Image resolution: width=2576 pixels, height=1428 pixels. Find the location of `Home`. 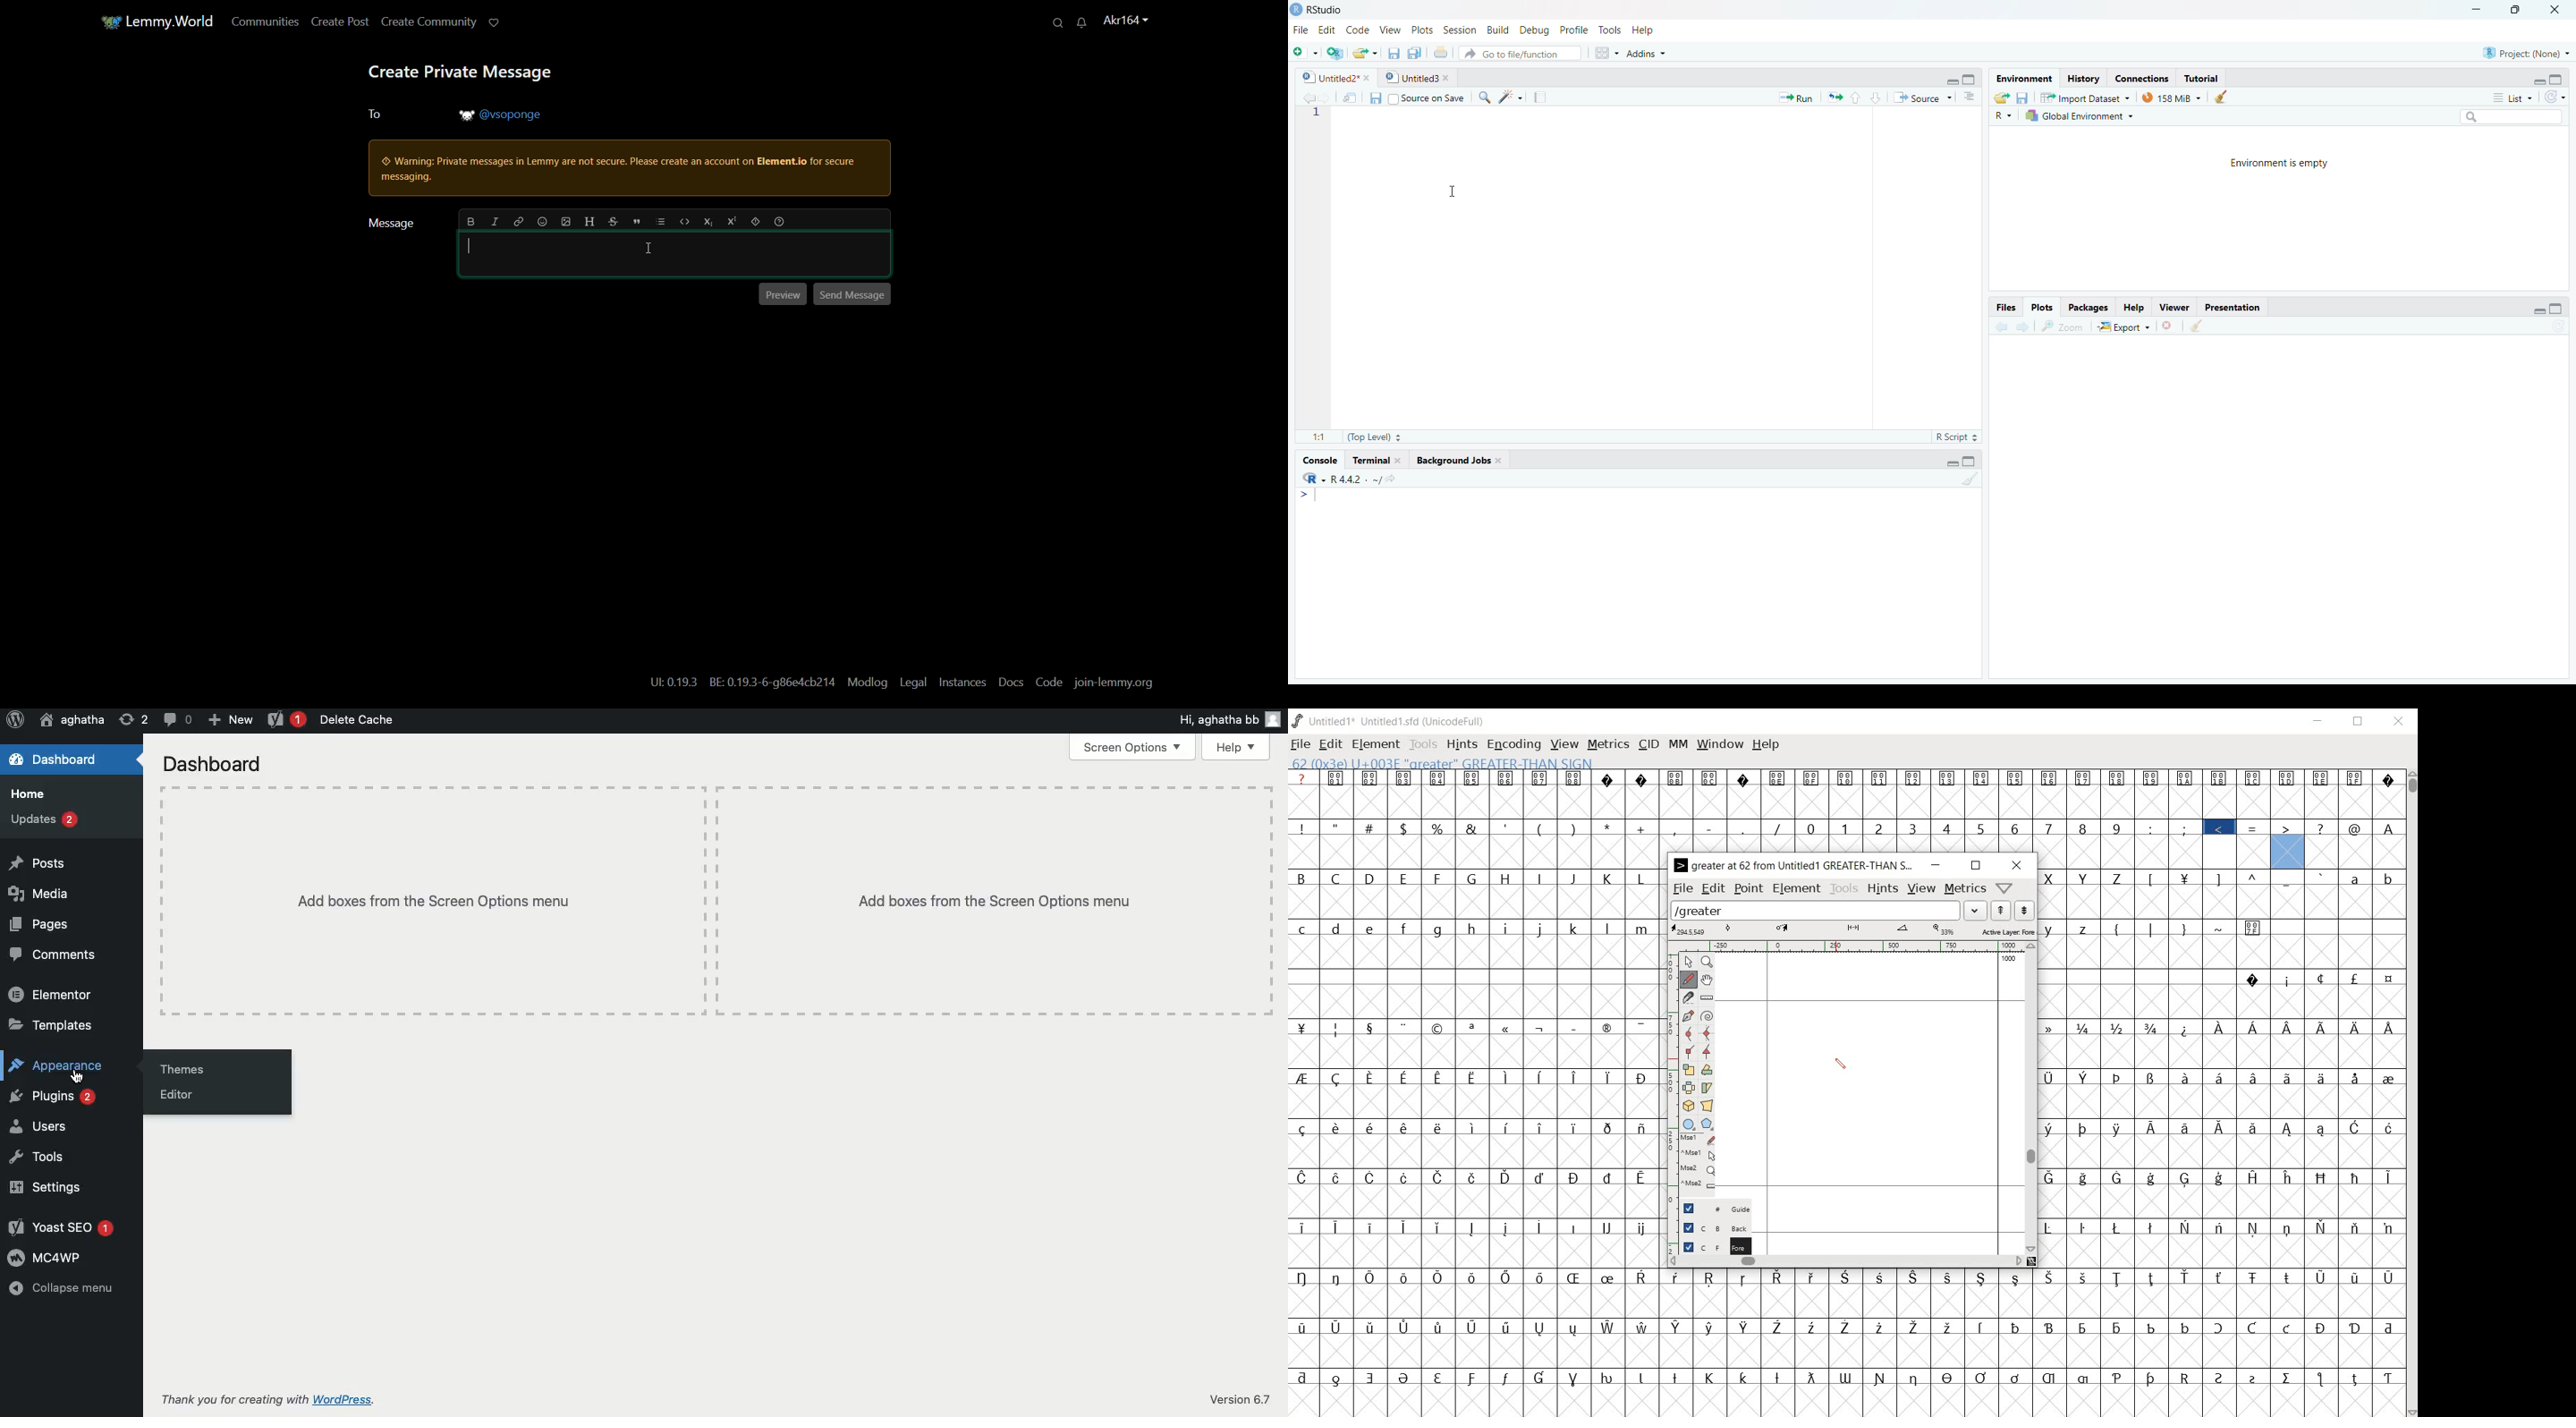

Home is located at coordinates (33, 795).